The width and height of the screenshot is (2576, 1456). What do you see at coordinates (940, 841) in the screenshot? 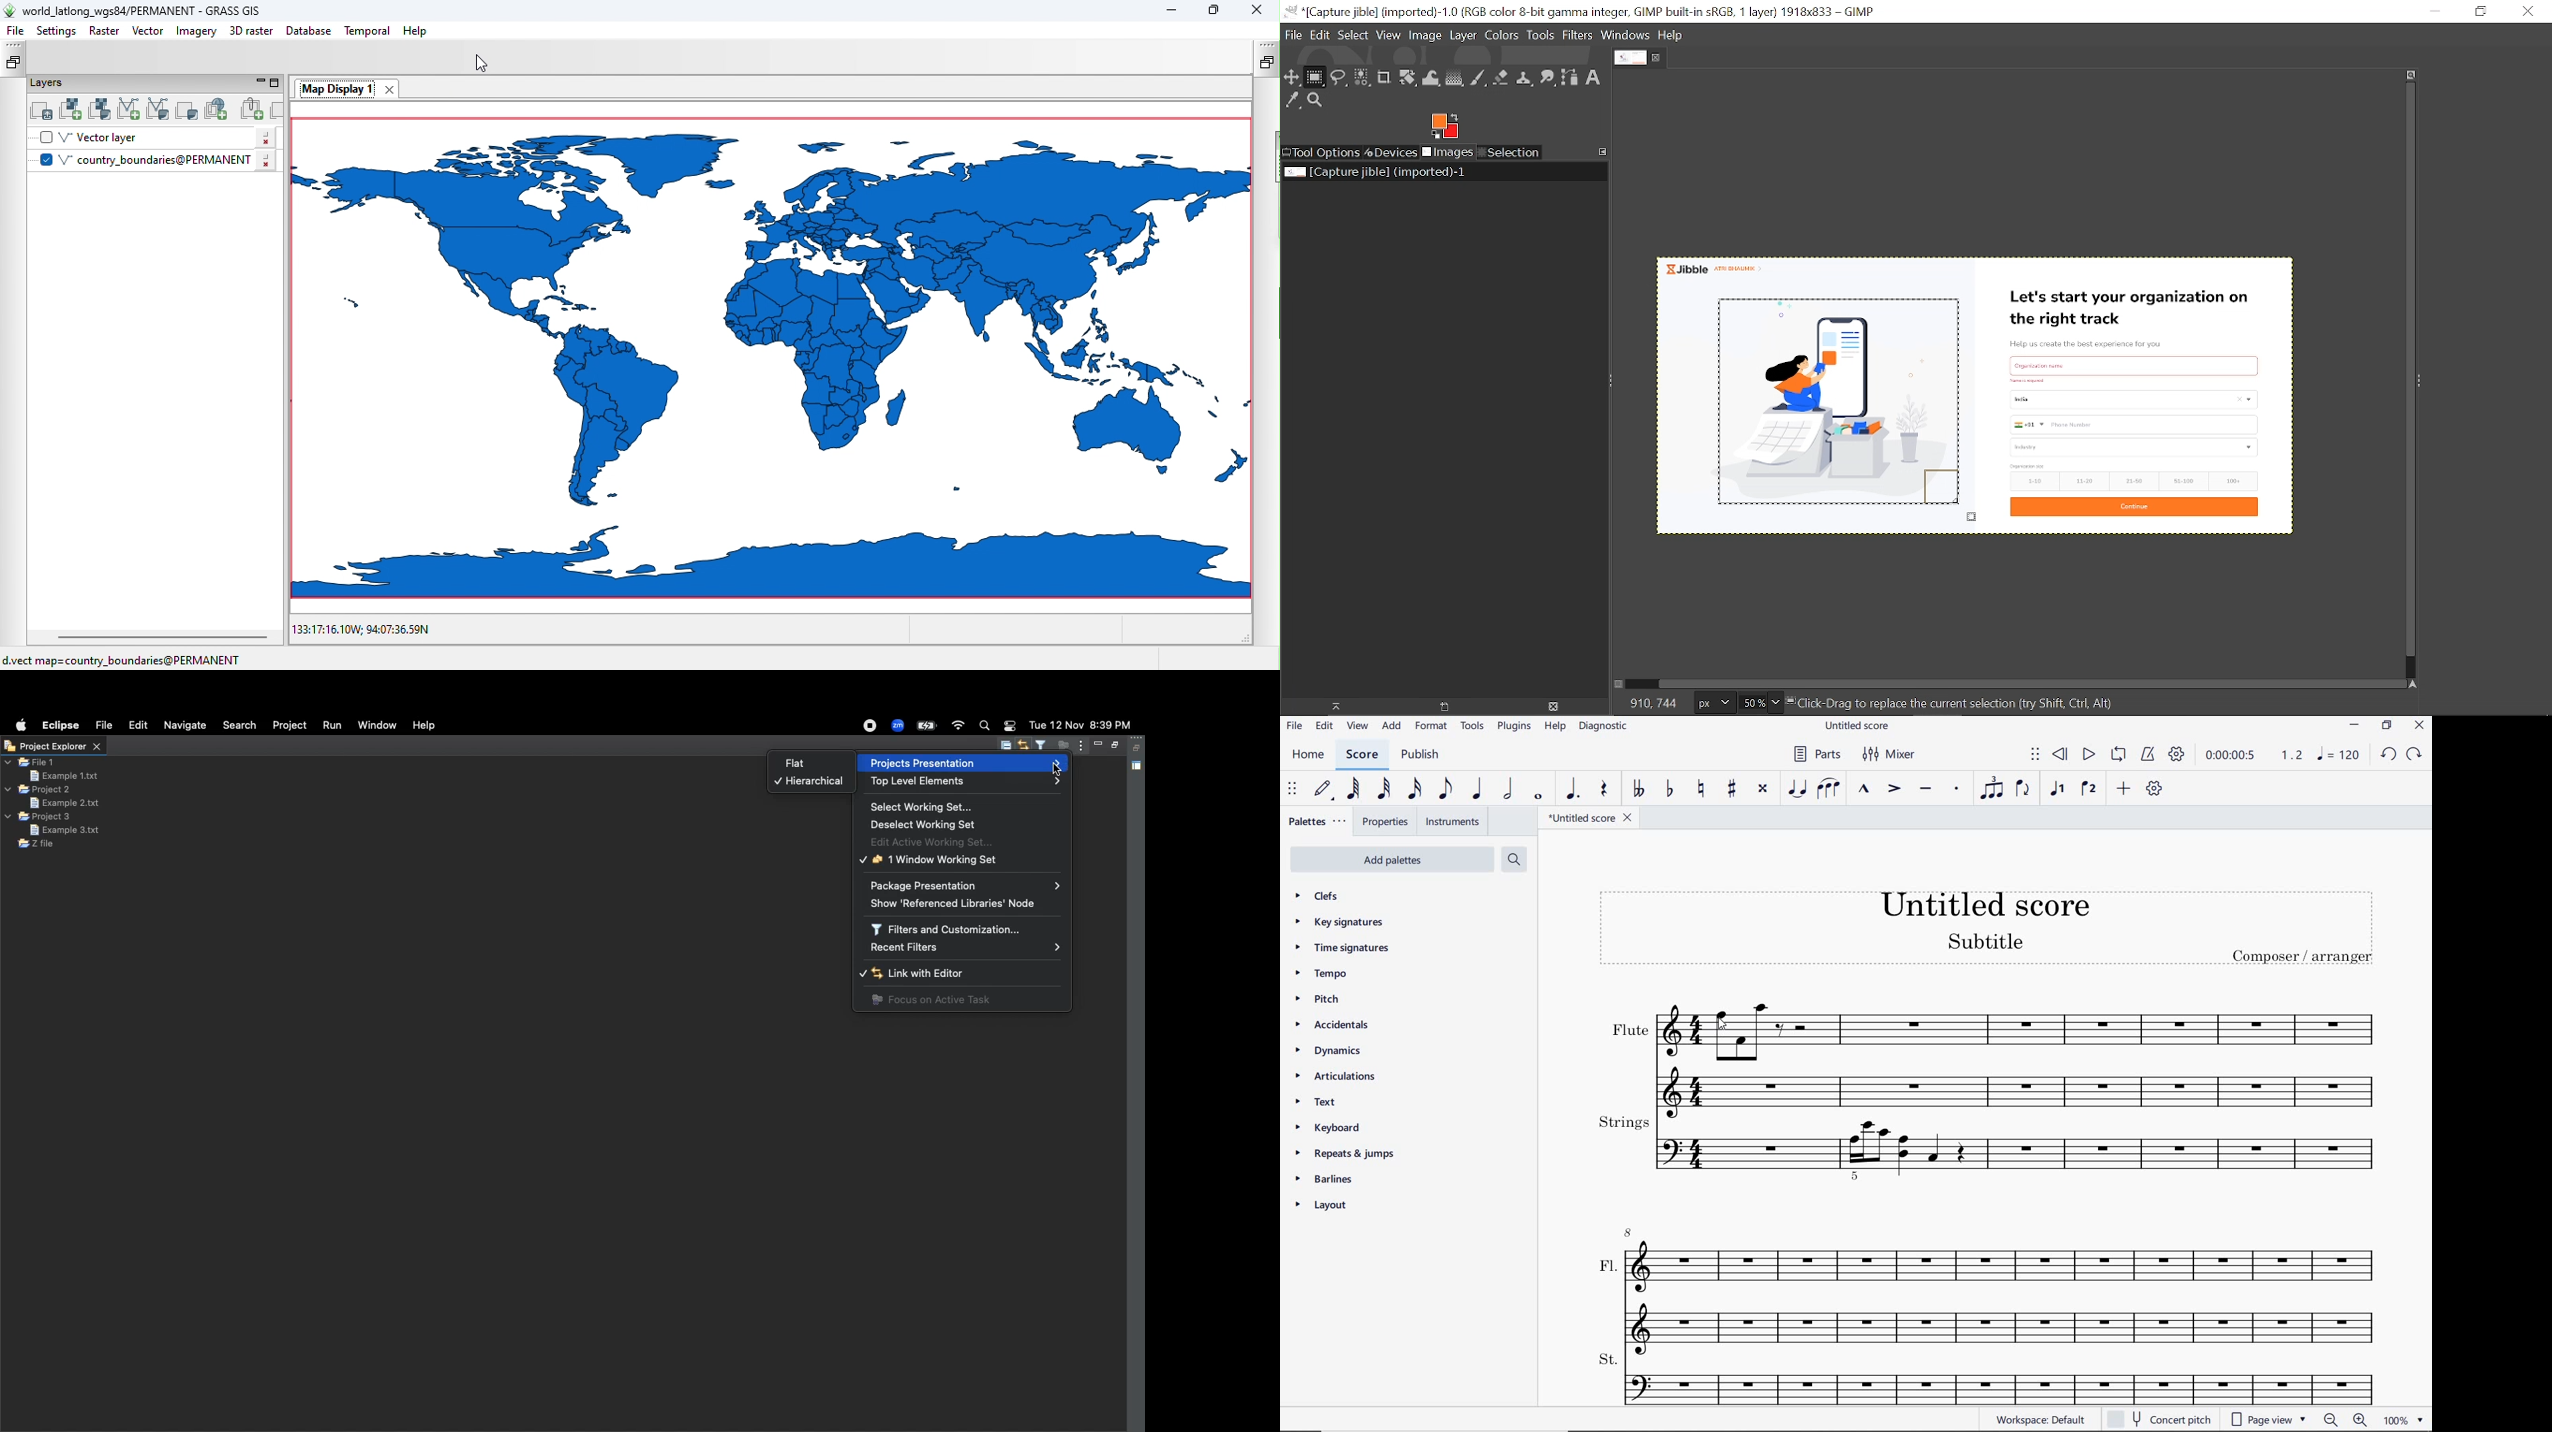
I see `Edit active working set` at bounding box center [940, 841].